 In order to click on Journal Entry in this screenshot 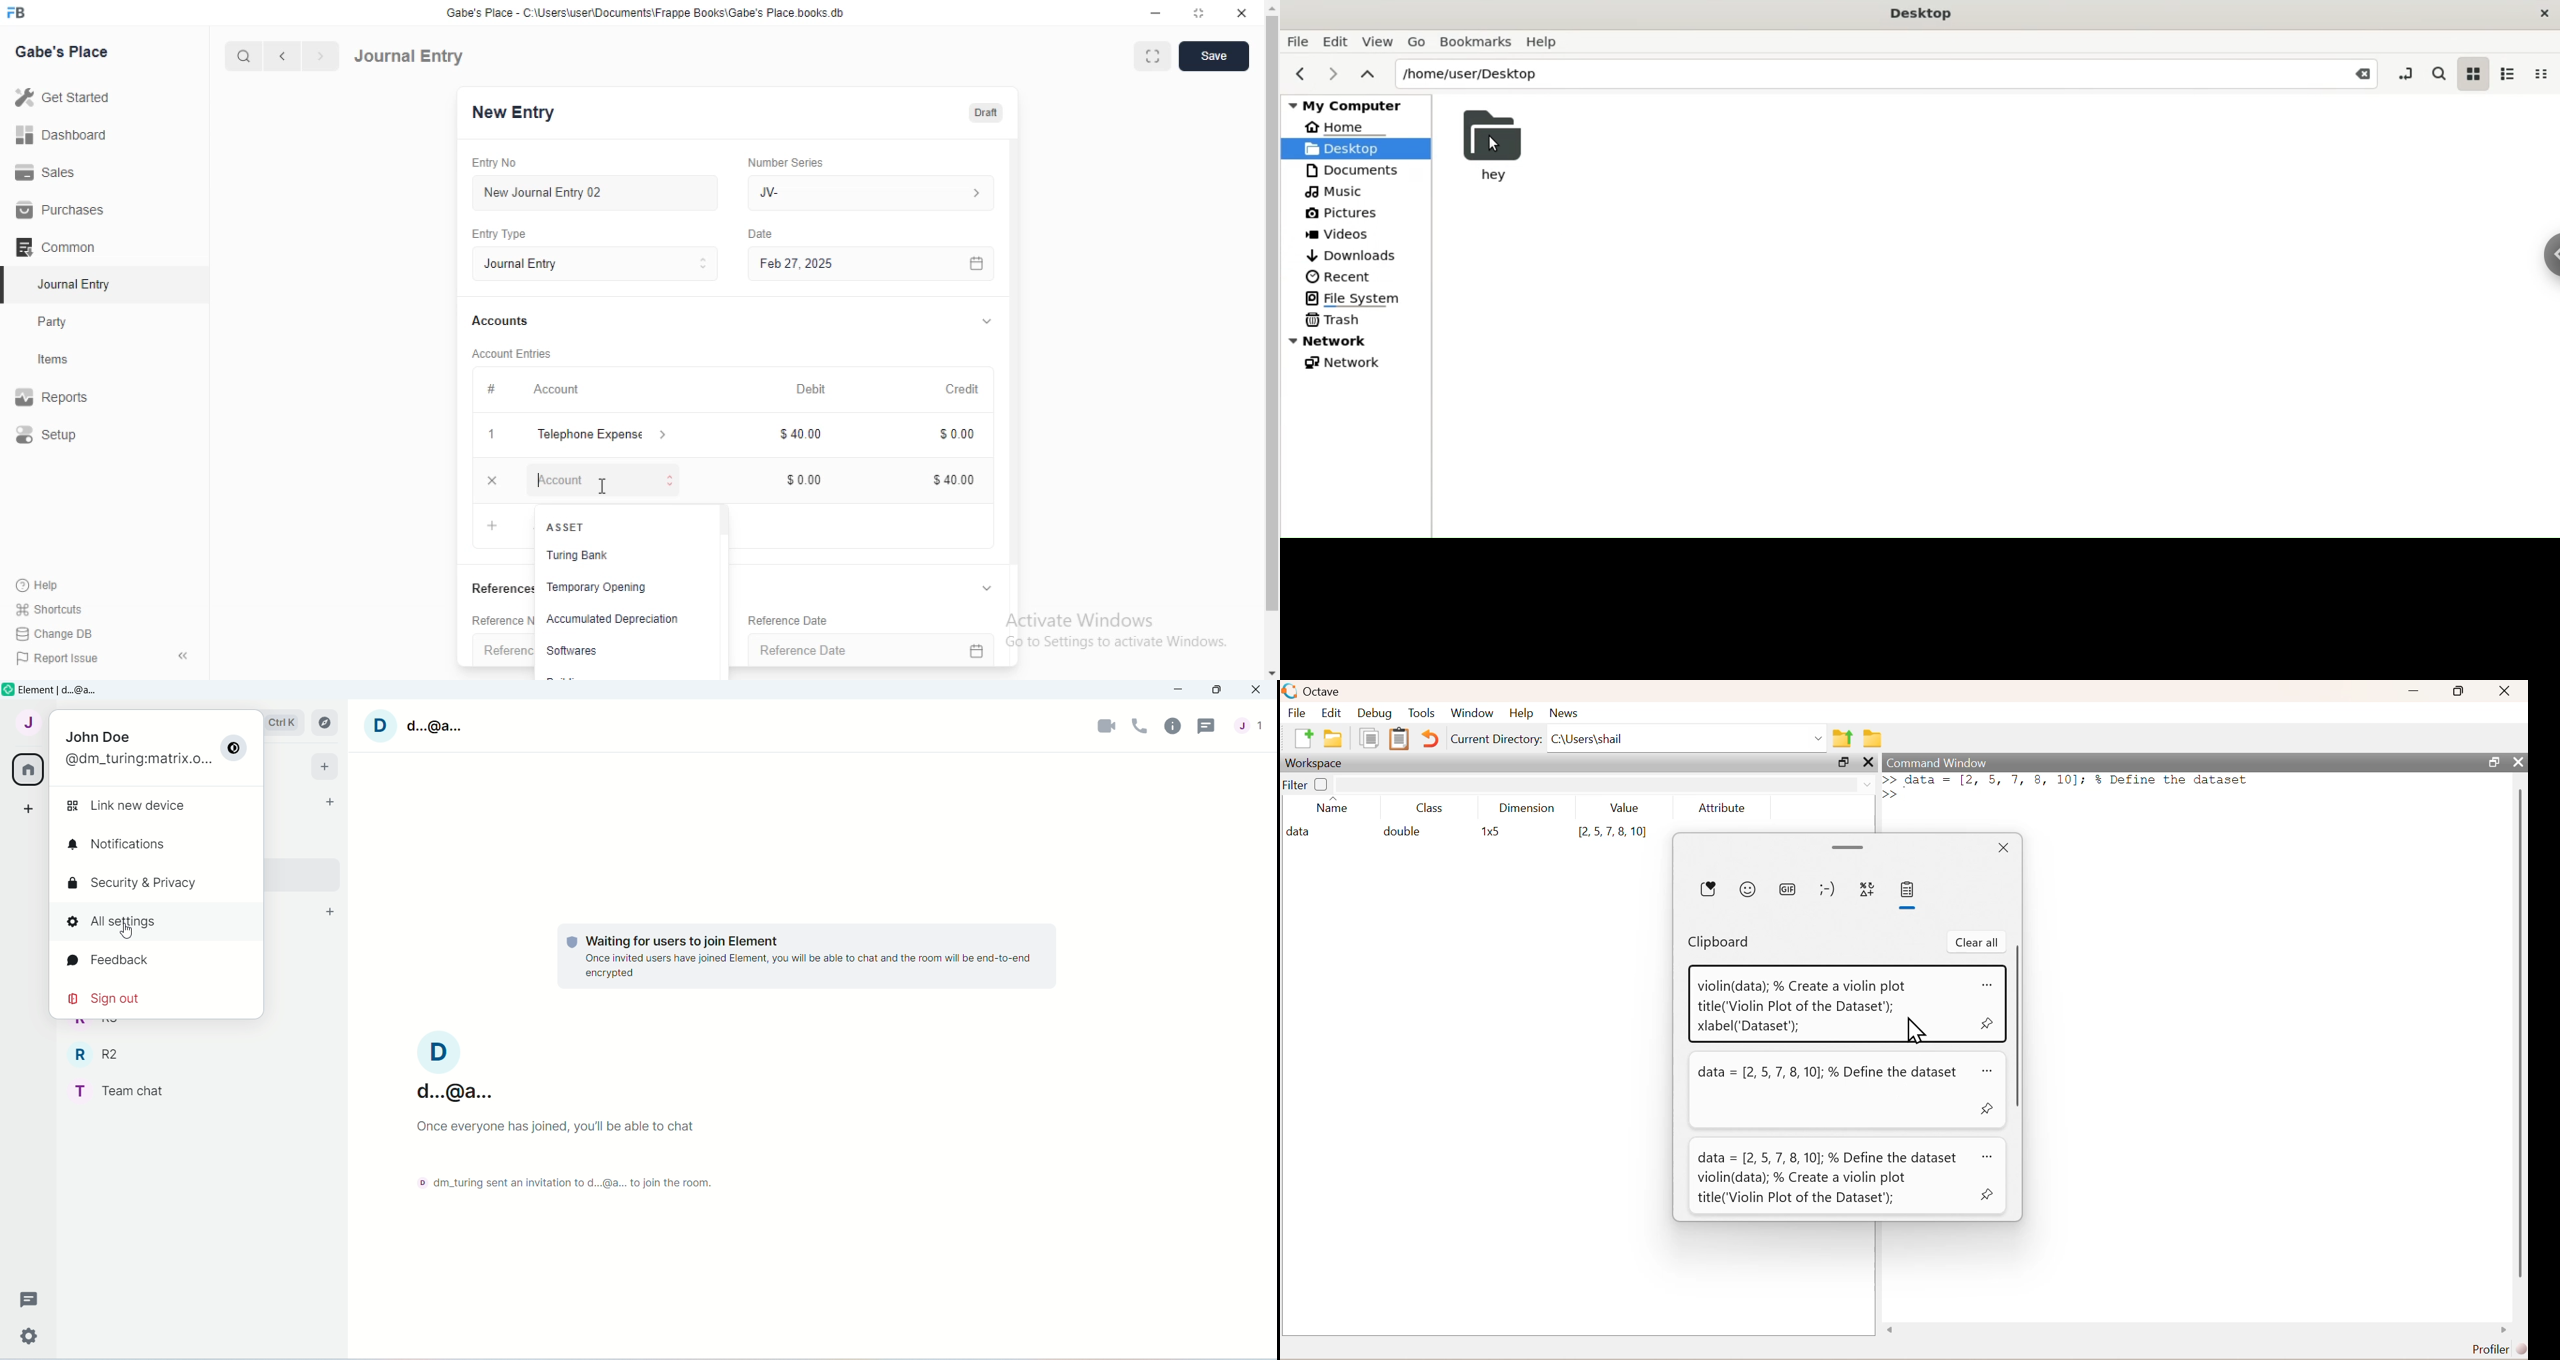, I will do `click(70, 284)`.